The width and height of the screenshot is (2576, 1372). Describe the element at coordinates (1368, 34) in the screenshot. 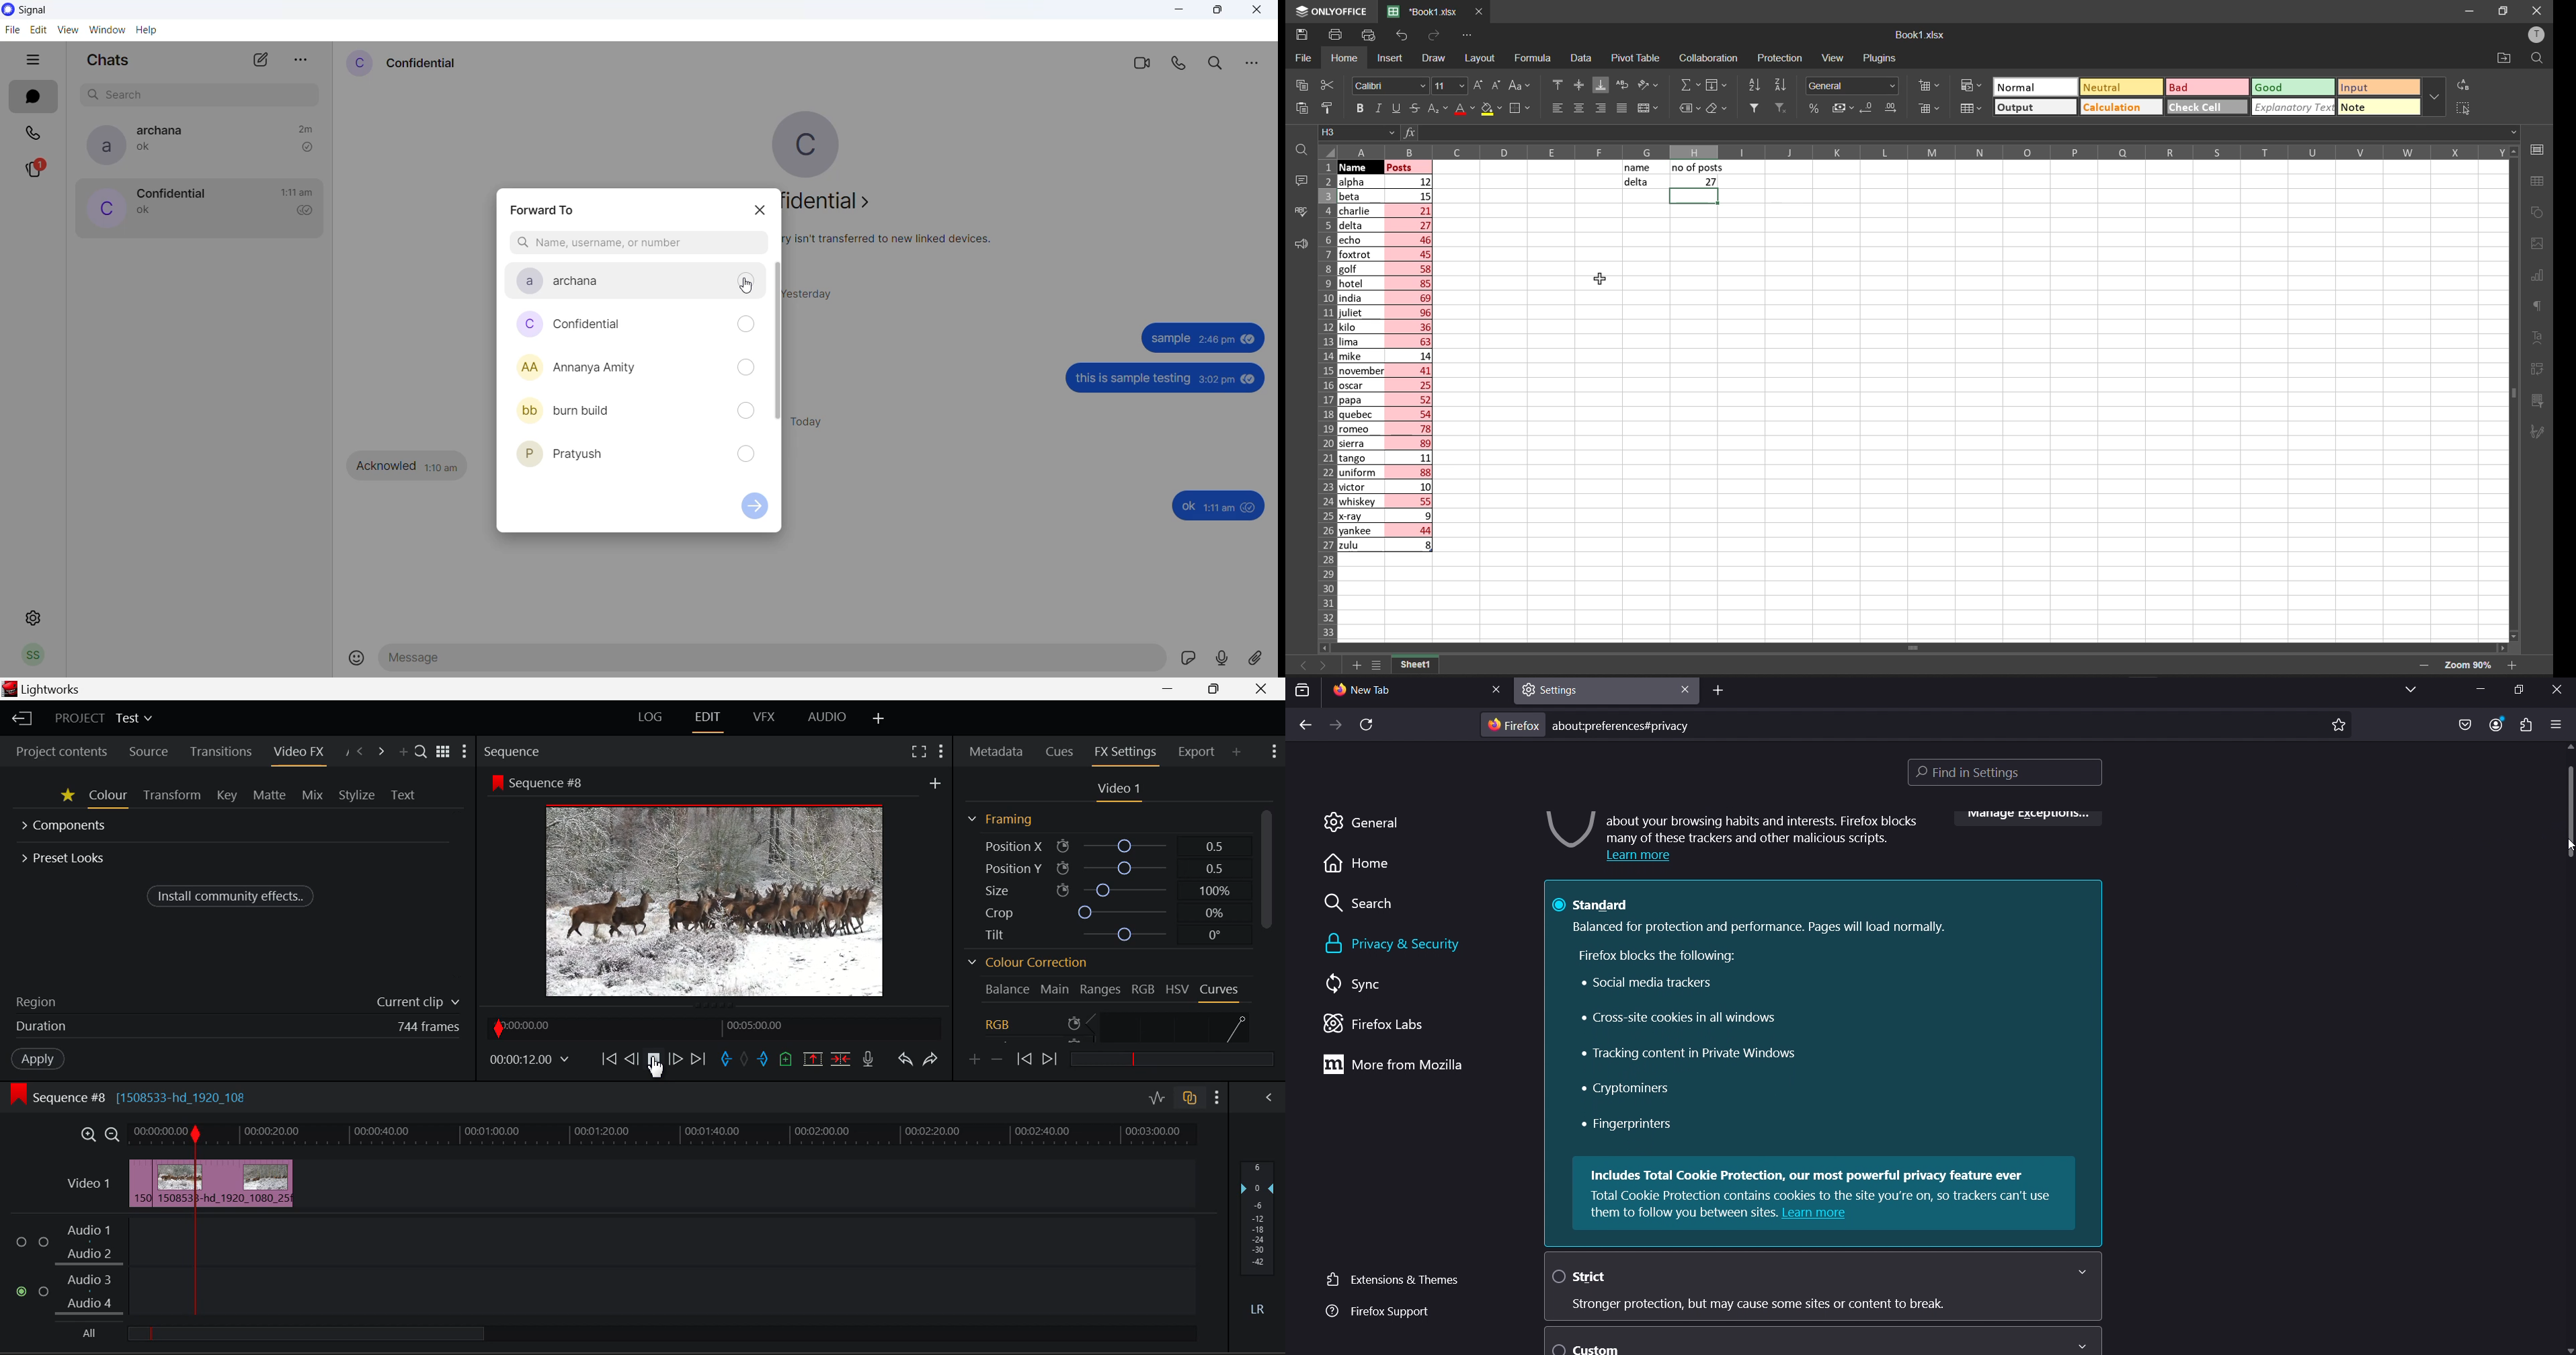

I see `quick print` at that location.